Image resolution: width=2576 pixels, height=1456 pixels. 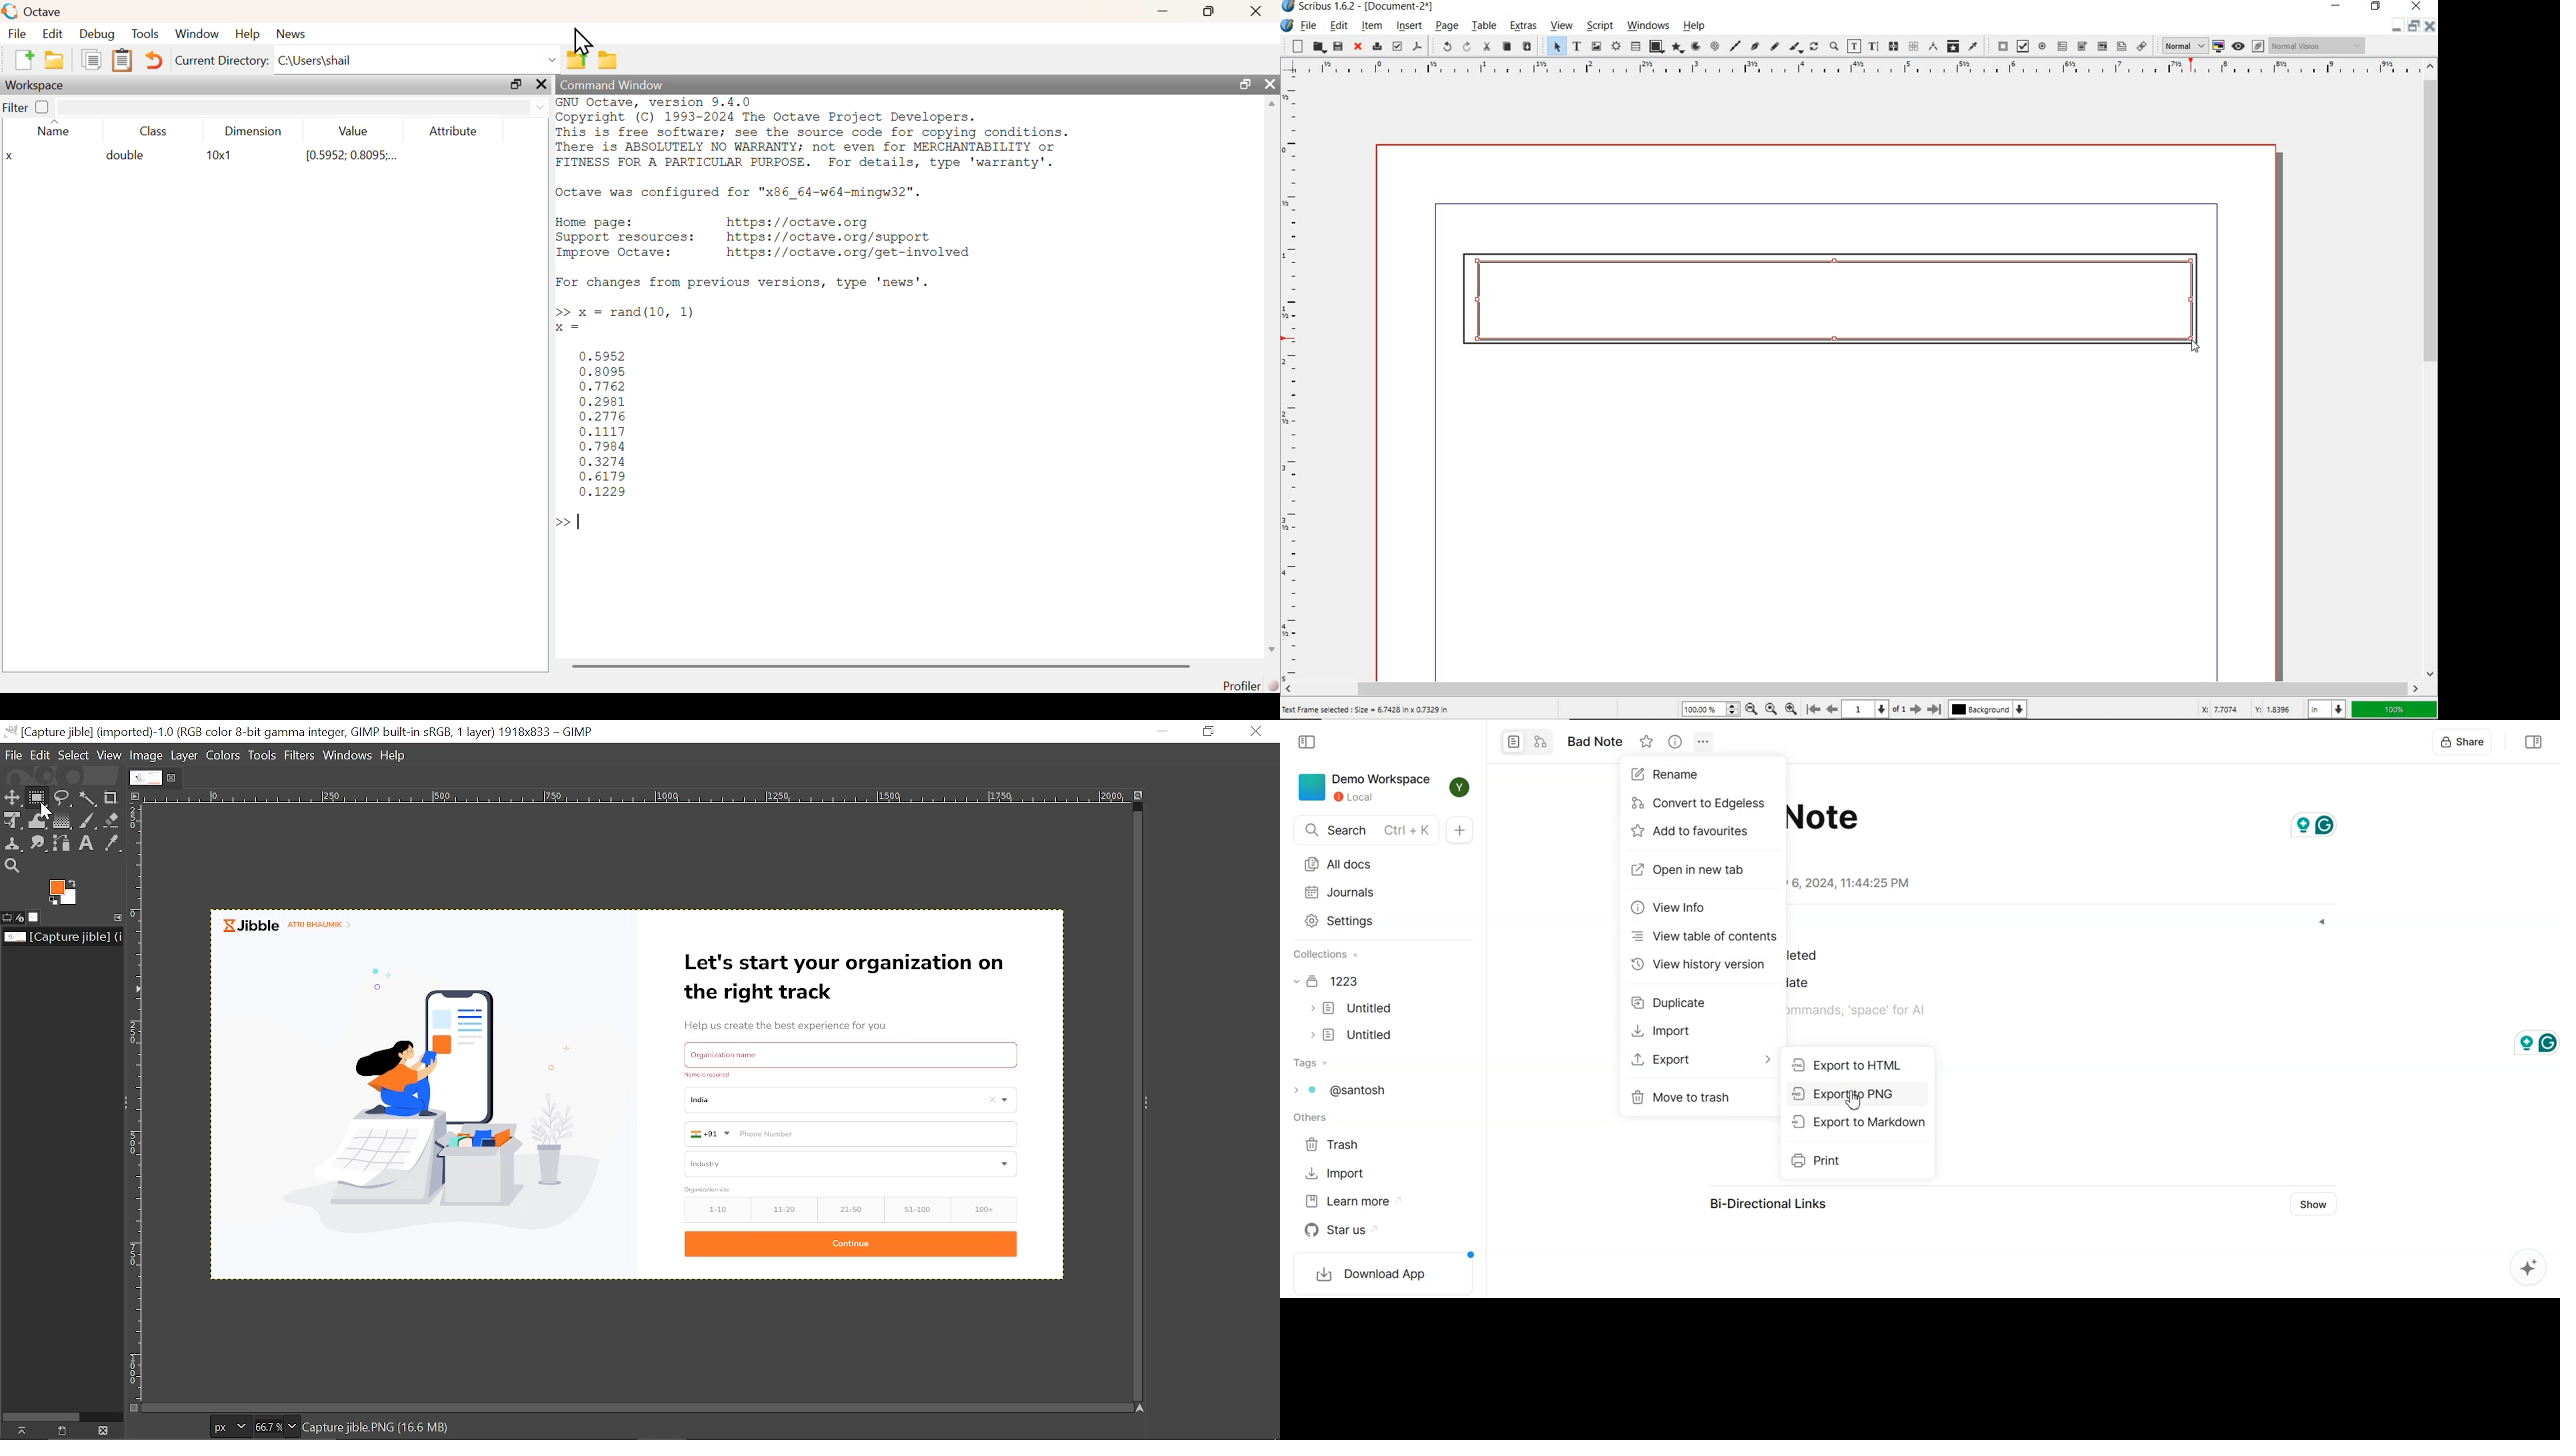 I want to click on select image preview quality, so click(x=2181, y=46).